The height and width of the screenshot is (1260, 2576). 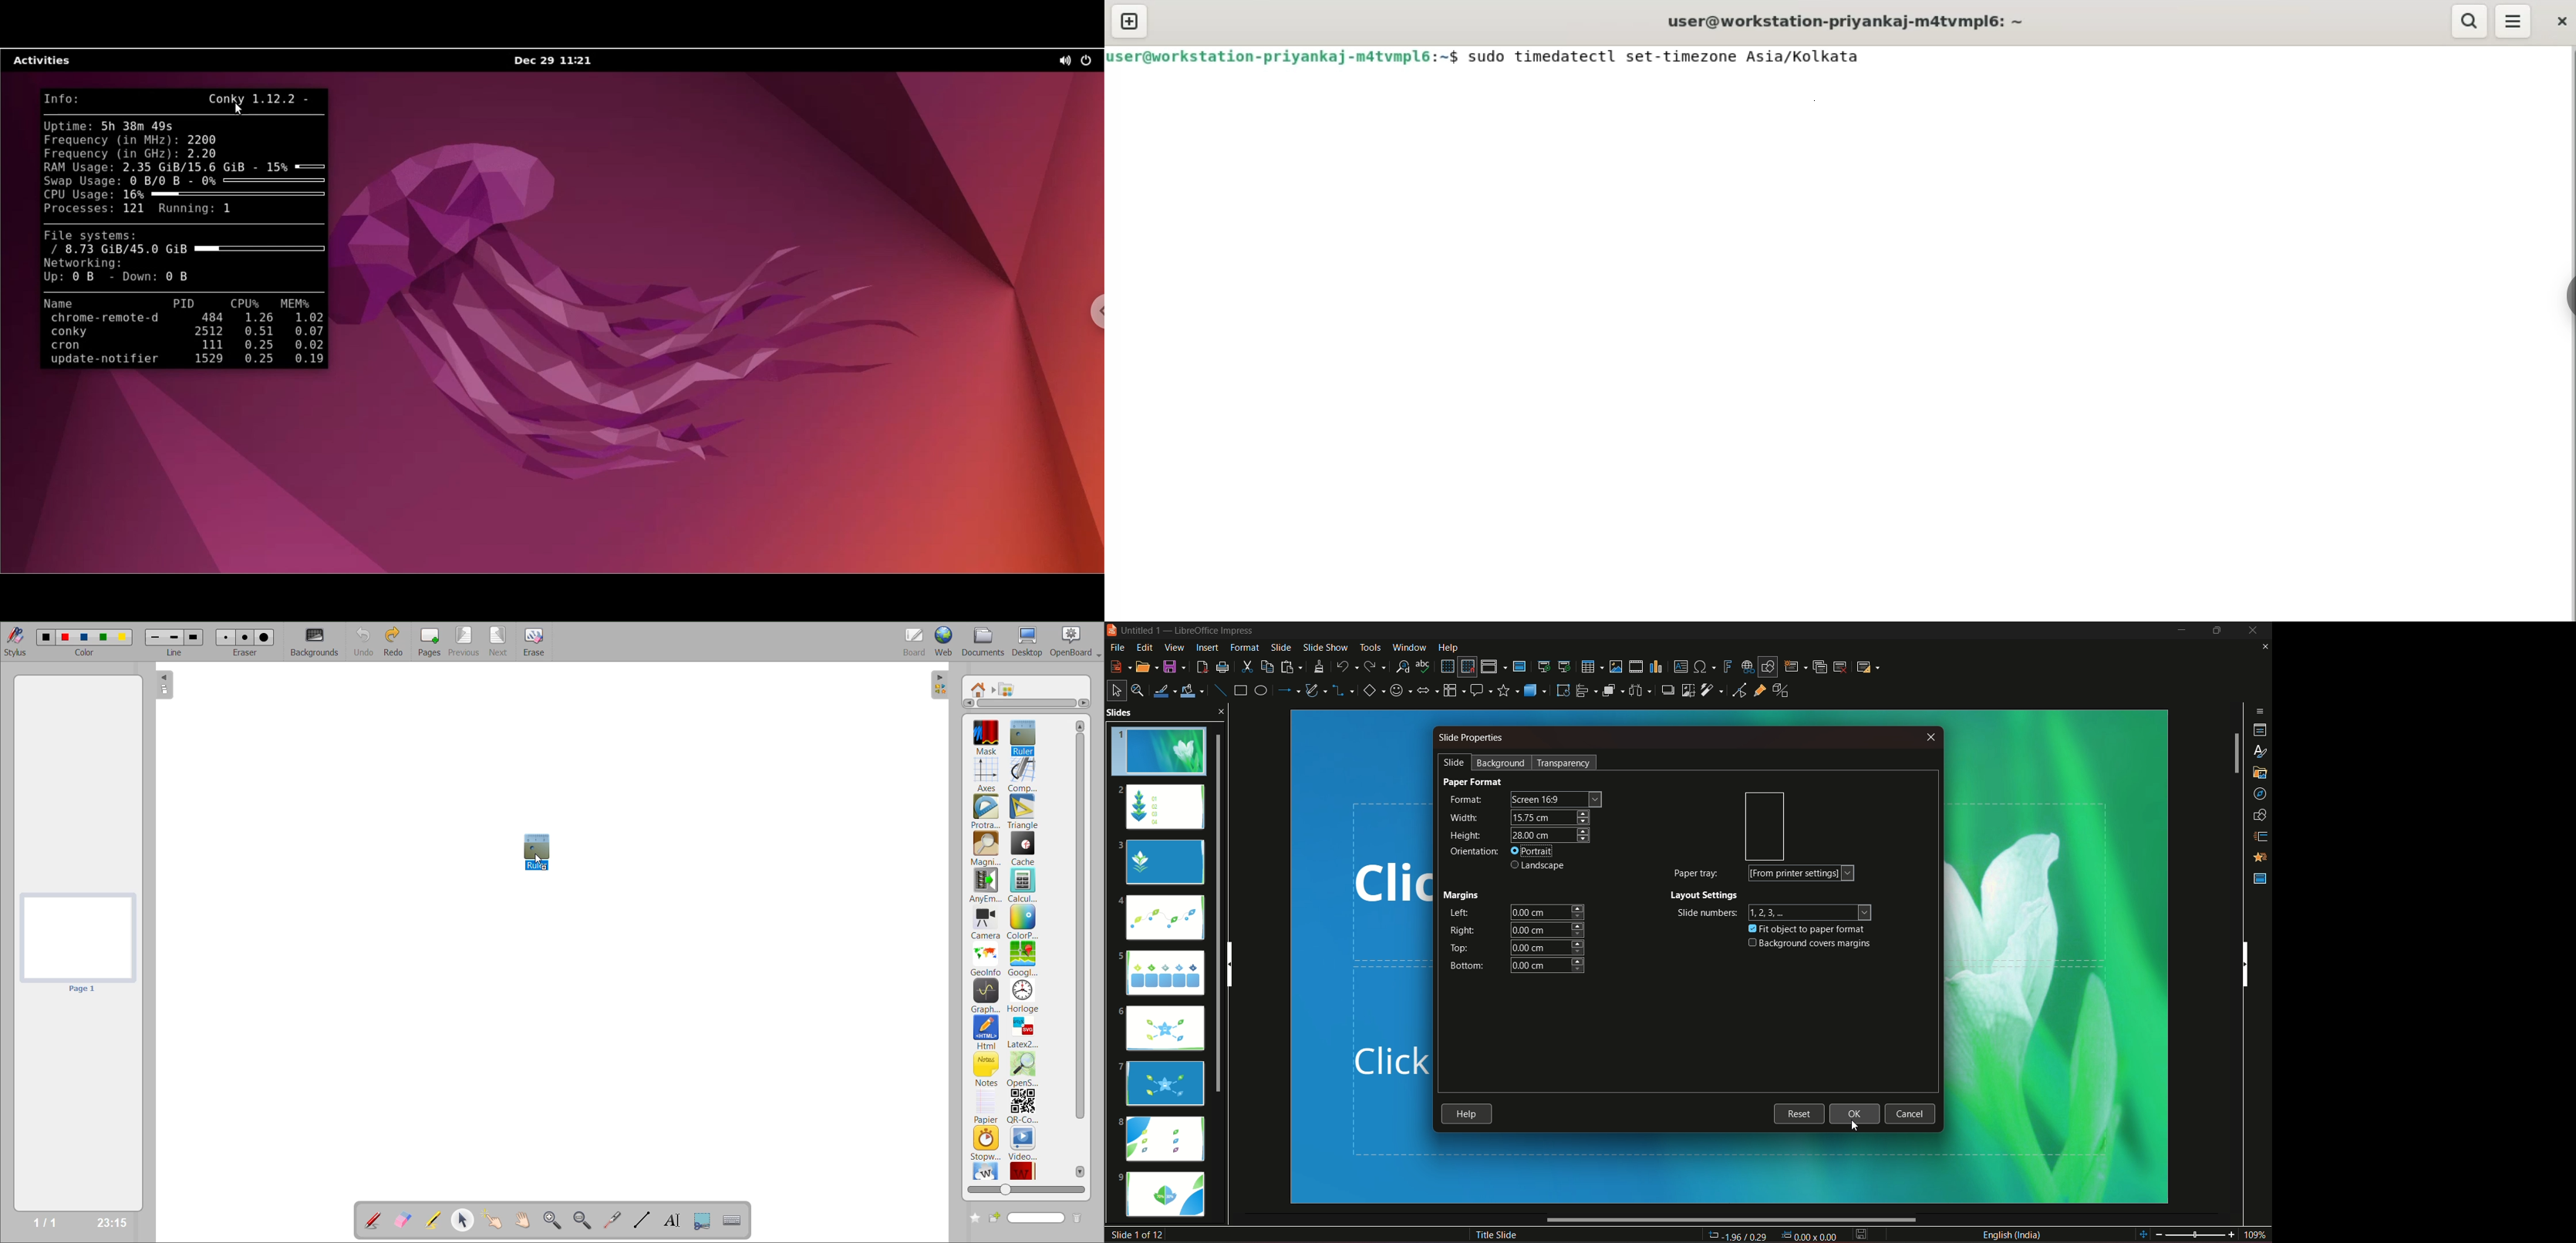 I want to click on 3D objects, so click(x=1534, y=690).